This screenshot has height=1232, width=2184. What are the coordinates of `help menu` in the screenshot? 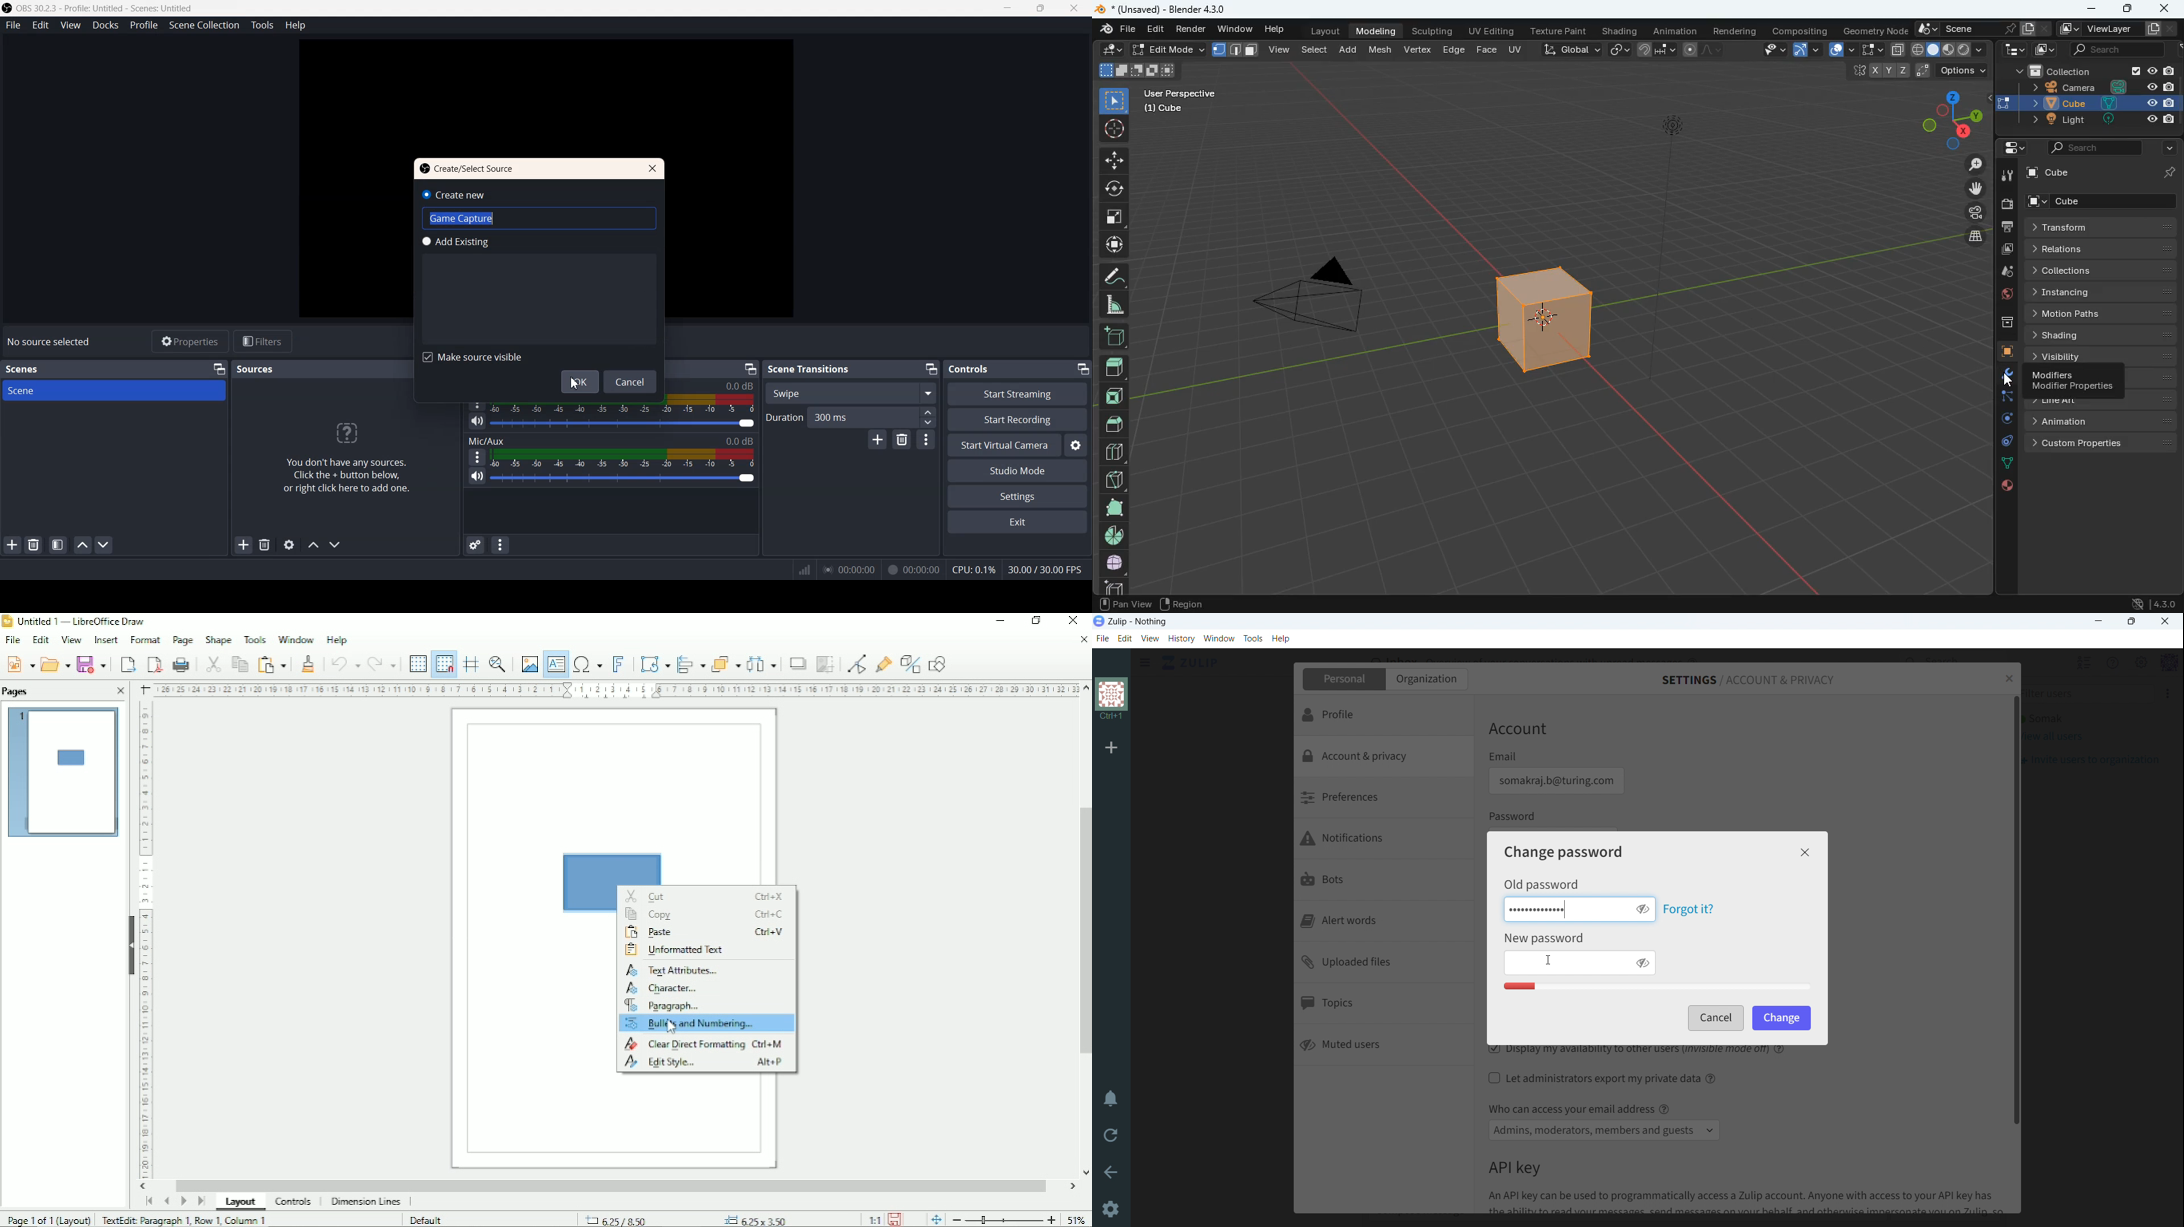 It's located at (2110, 662).